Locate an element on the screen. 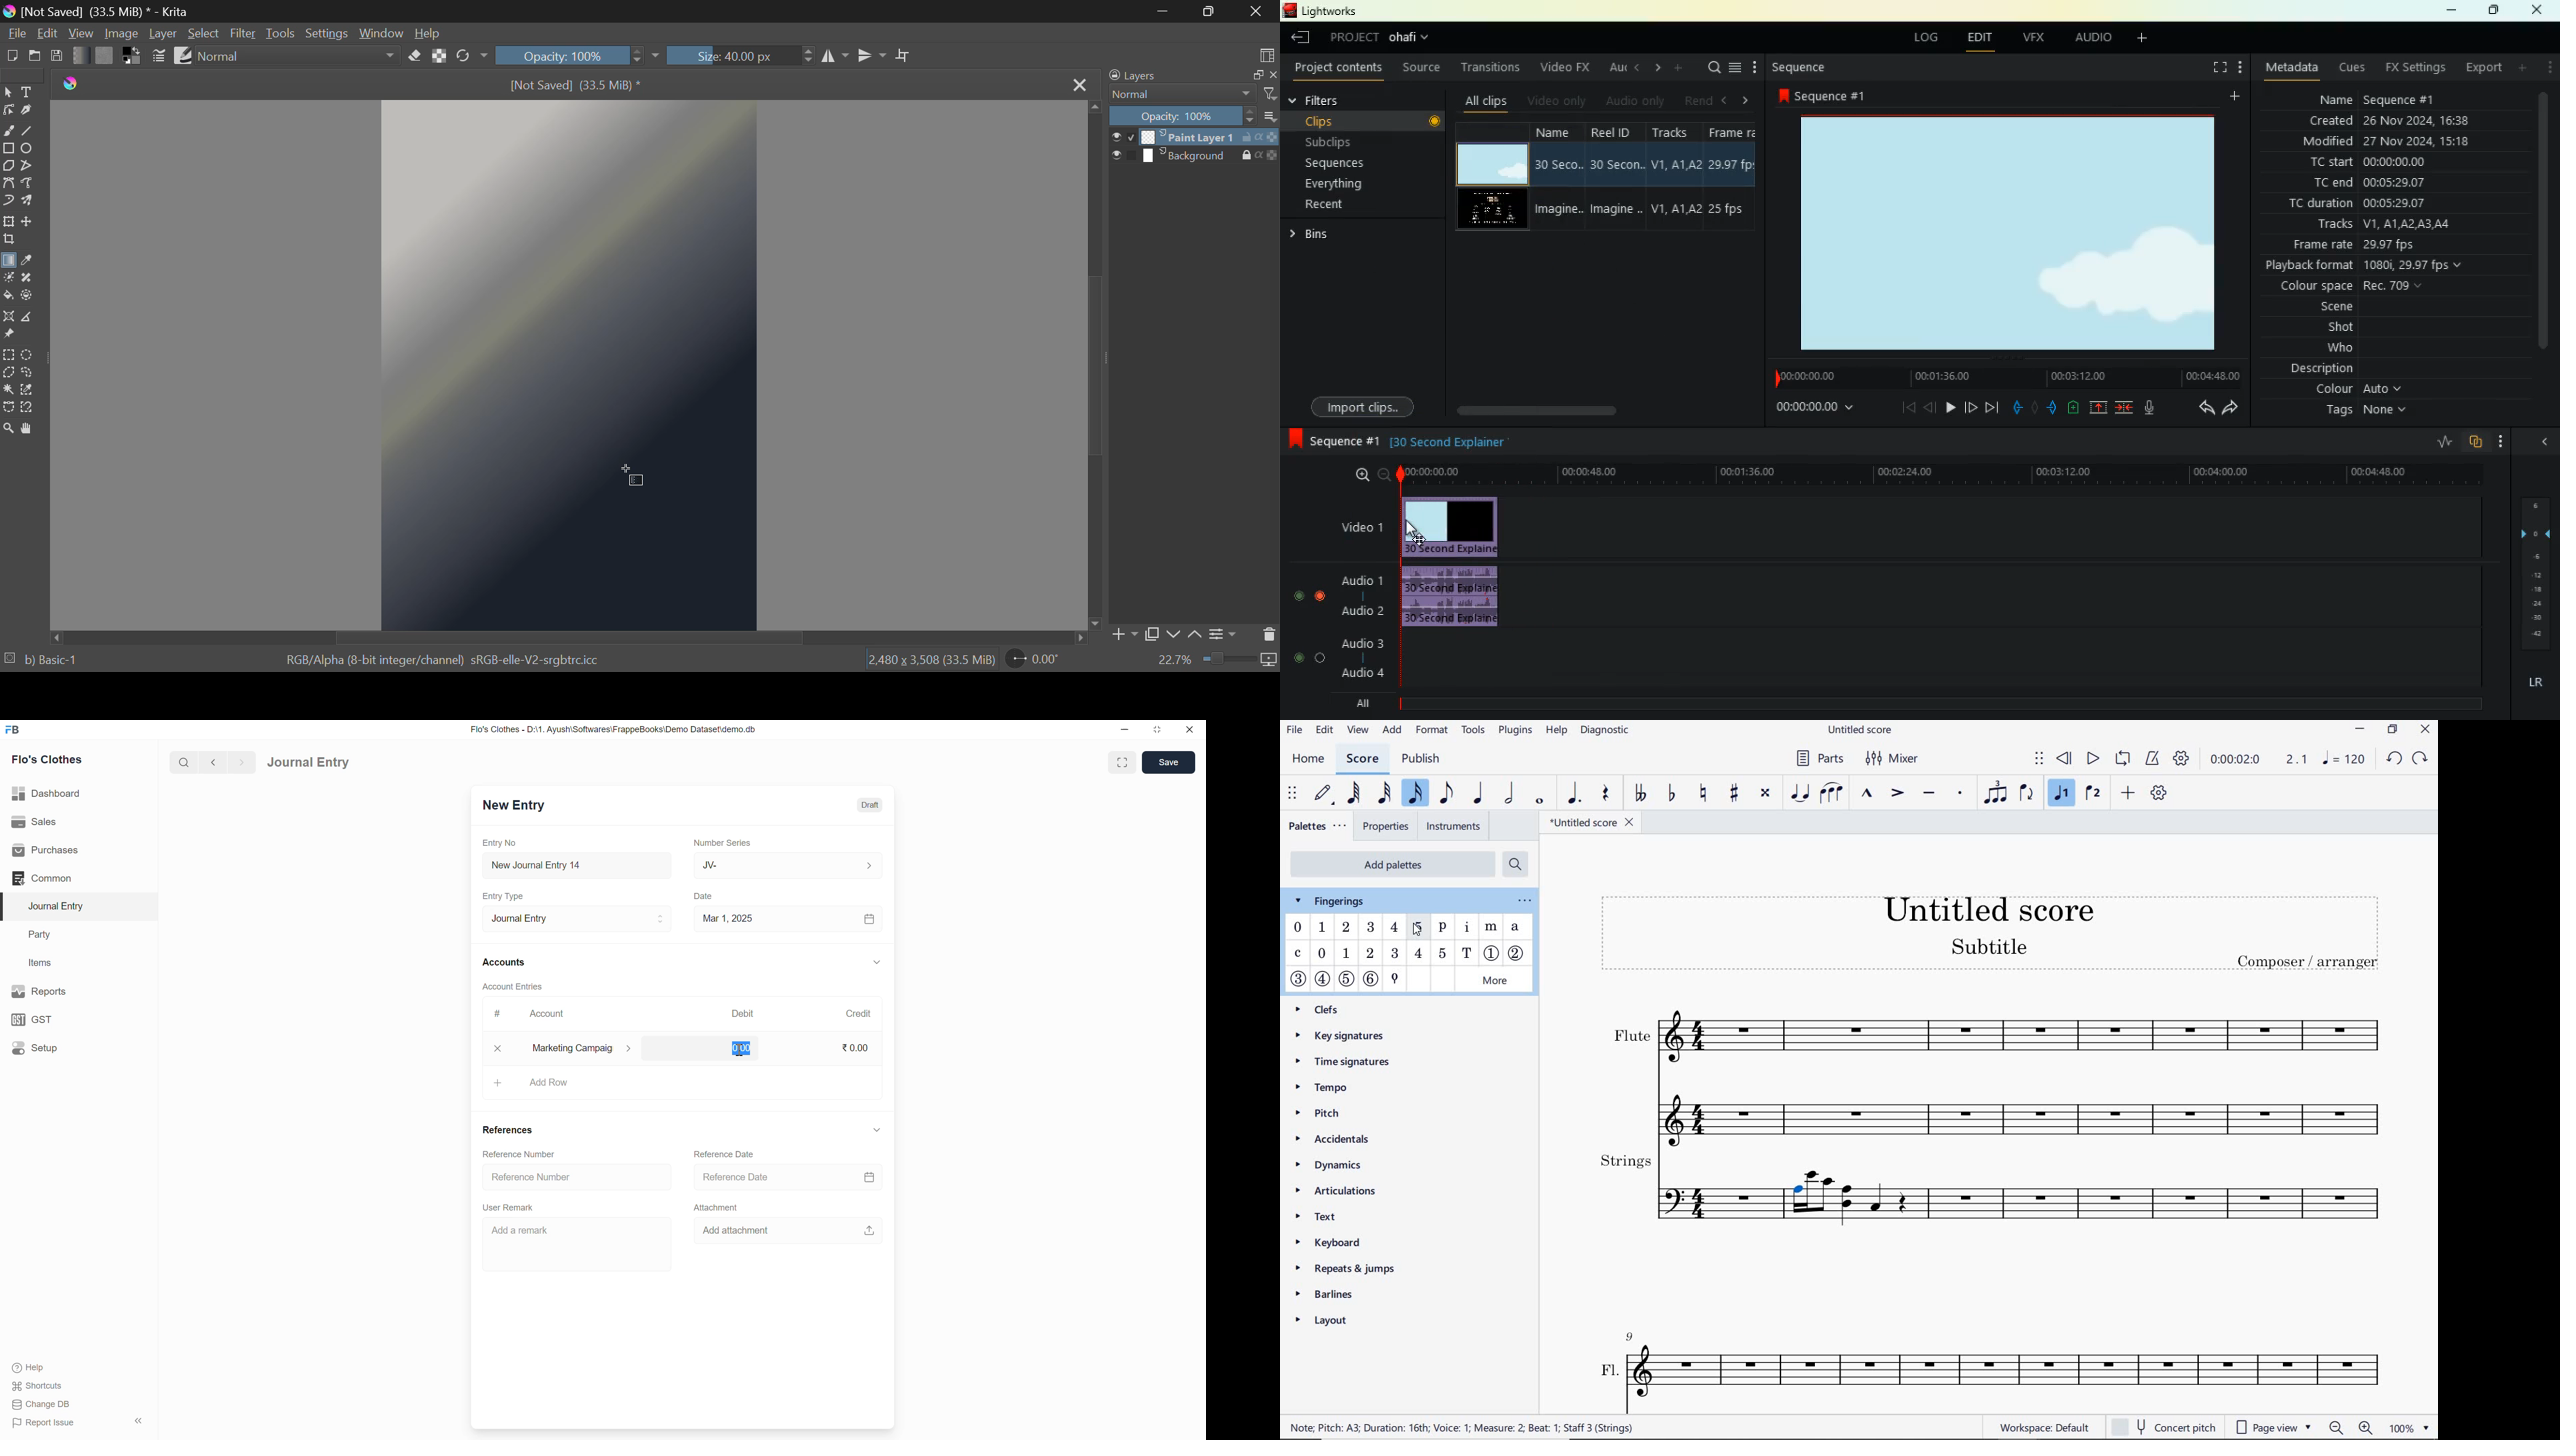  Similar Color Selection is located at coordinates (27, 390).